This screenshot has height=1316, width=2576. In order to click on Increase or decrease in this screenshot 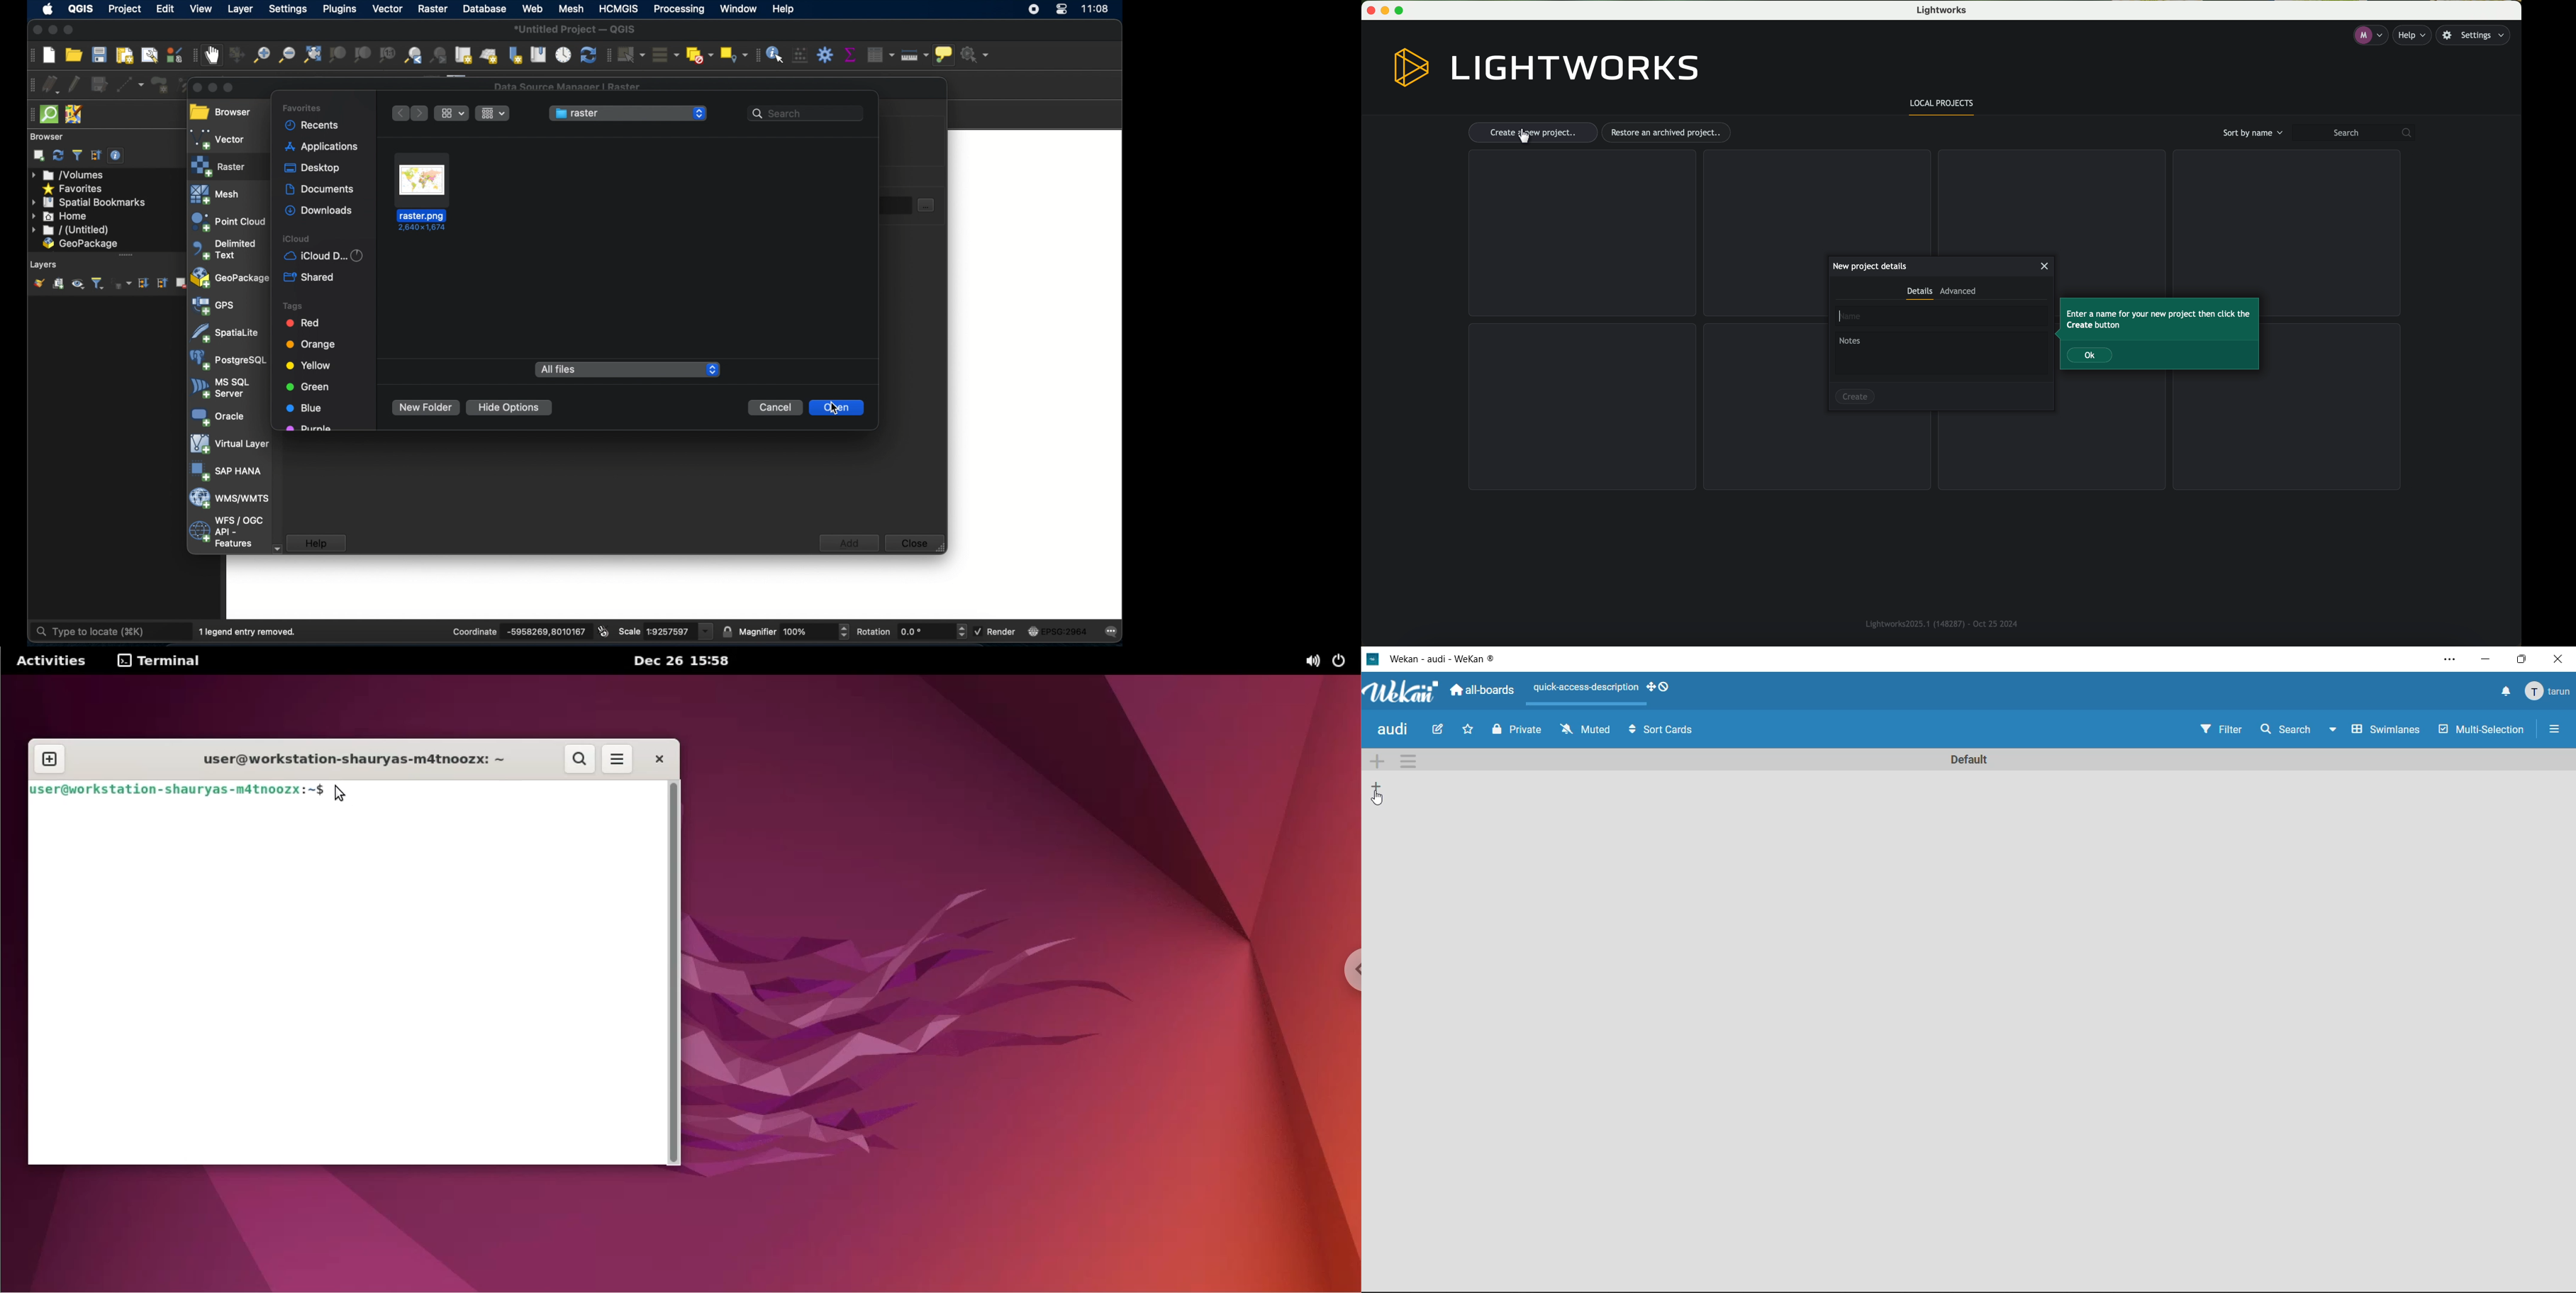, I will do `click(961, 632)`.